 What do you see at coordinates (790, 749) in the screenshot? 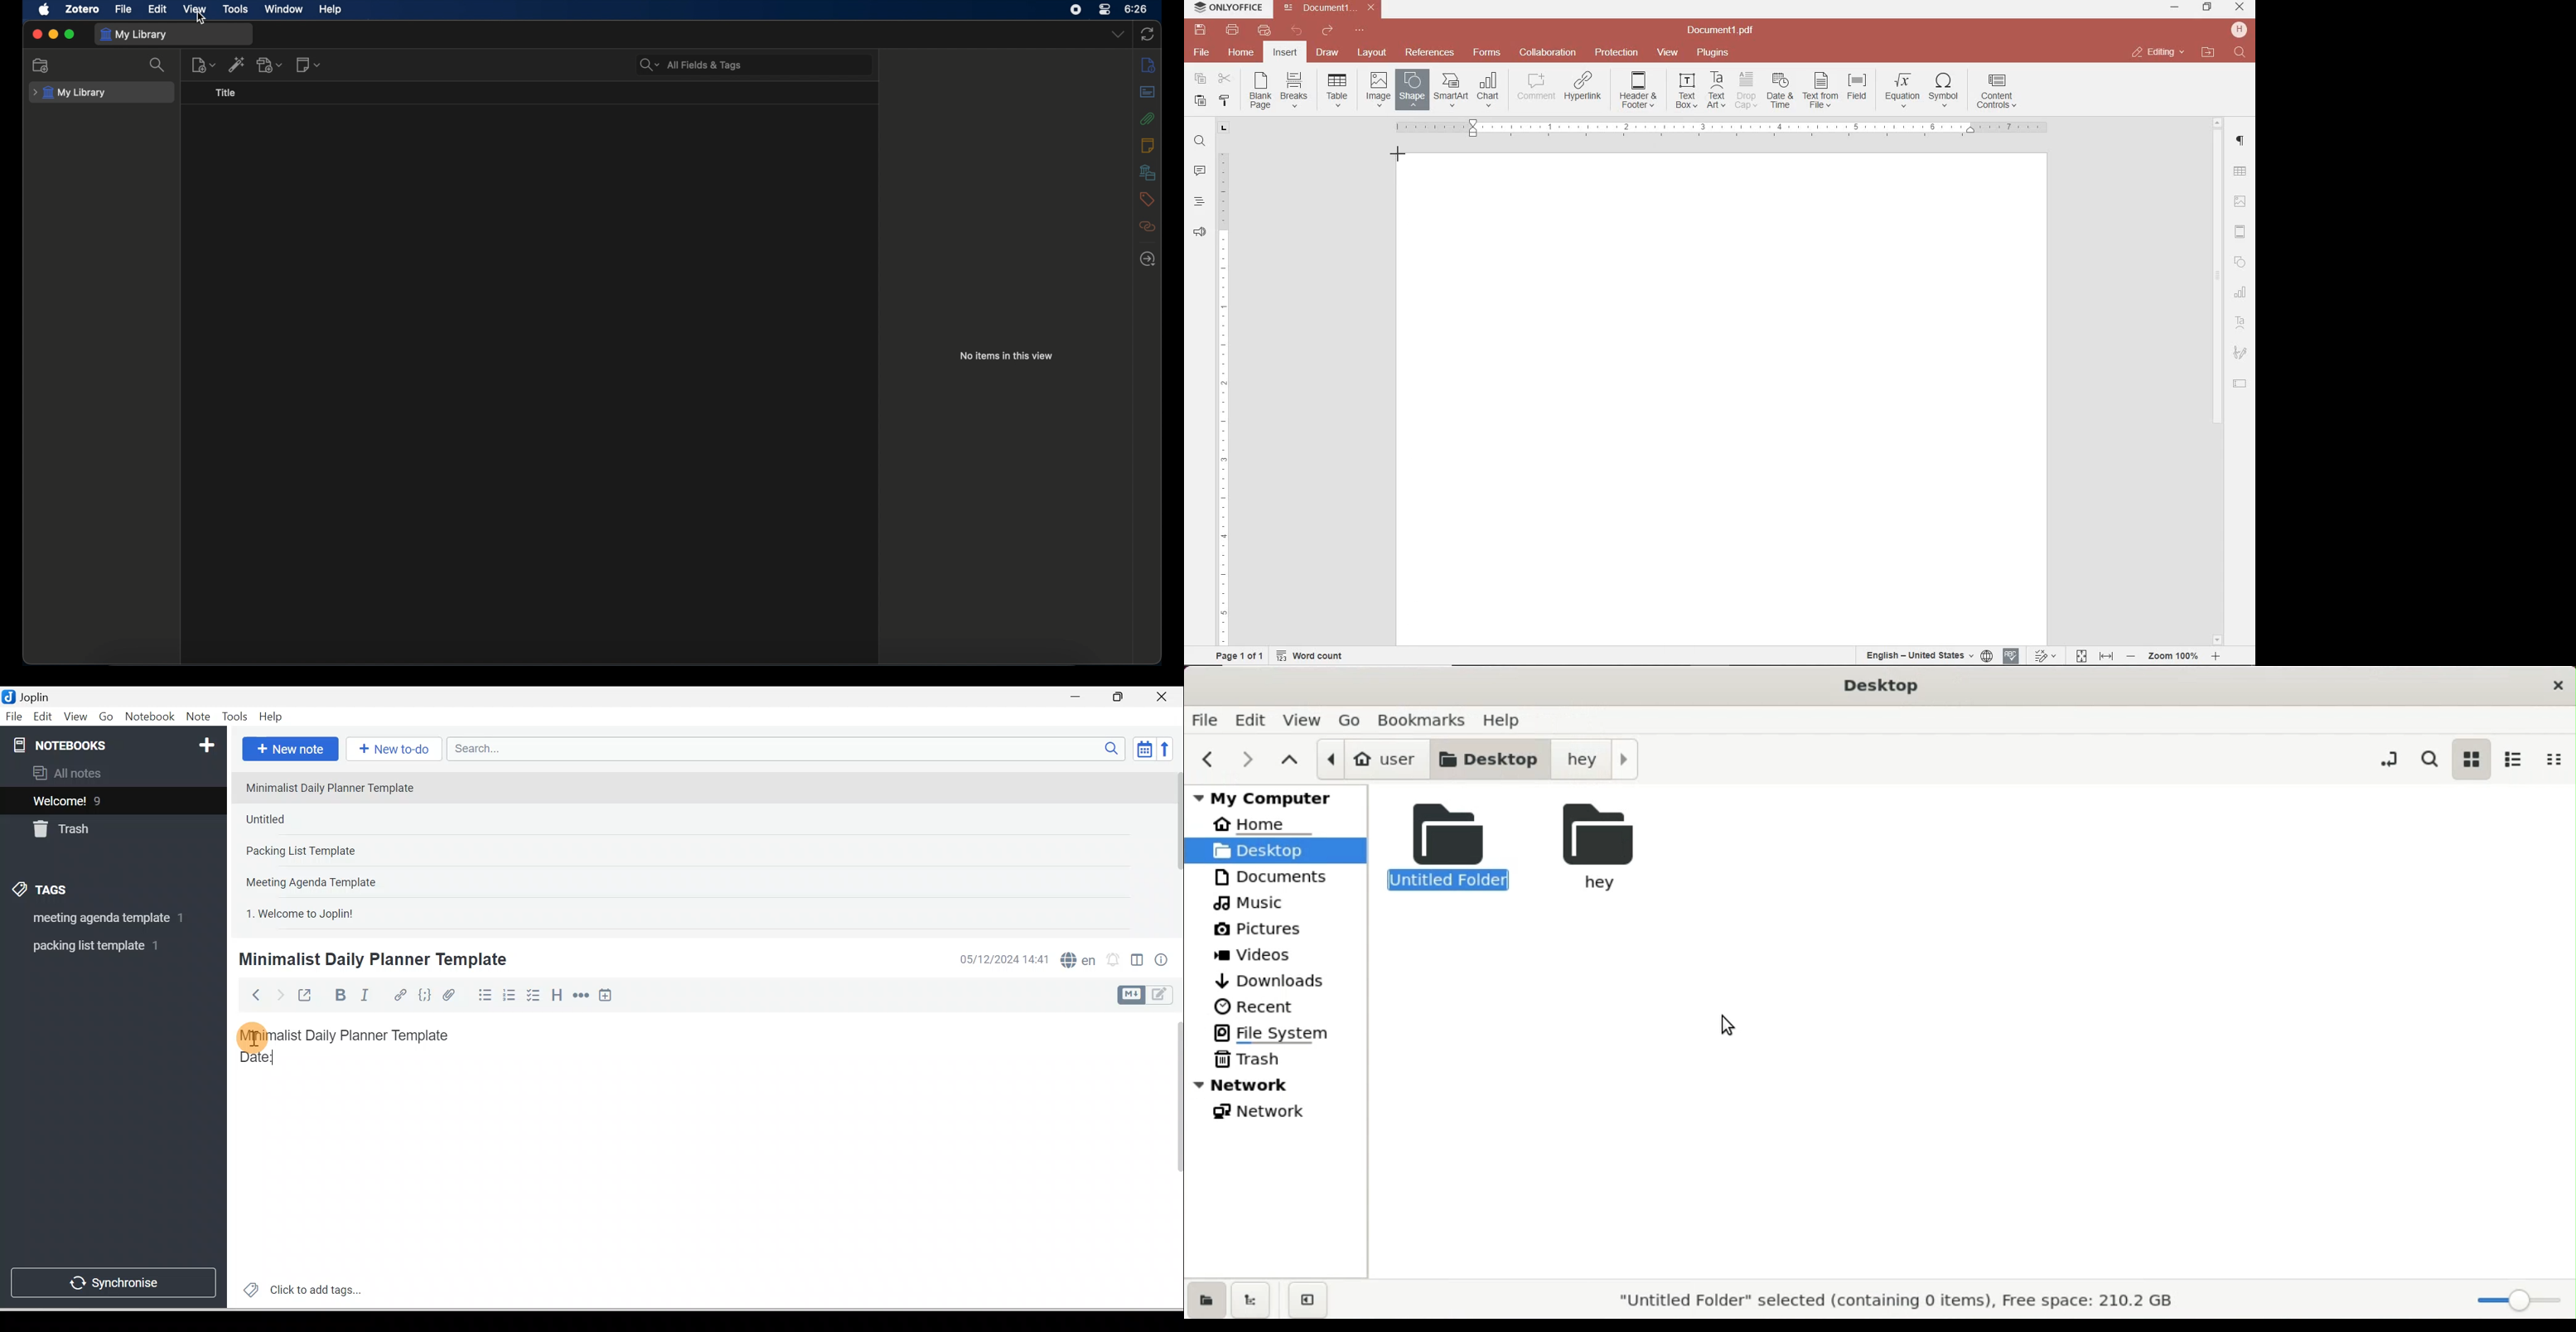
I see `Search bar` at bounding box center [790, 749].